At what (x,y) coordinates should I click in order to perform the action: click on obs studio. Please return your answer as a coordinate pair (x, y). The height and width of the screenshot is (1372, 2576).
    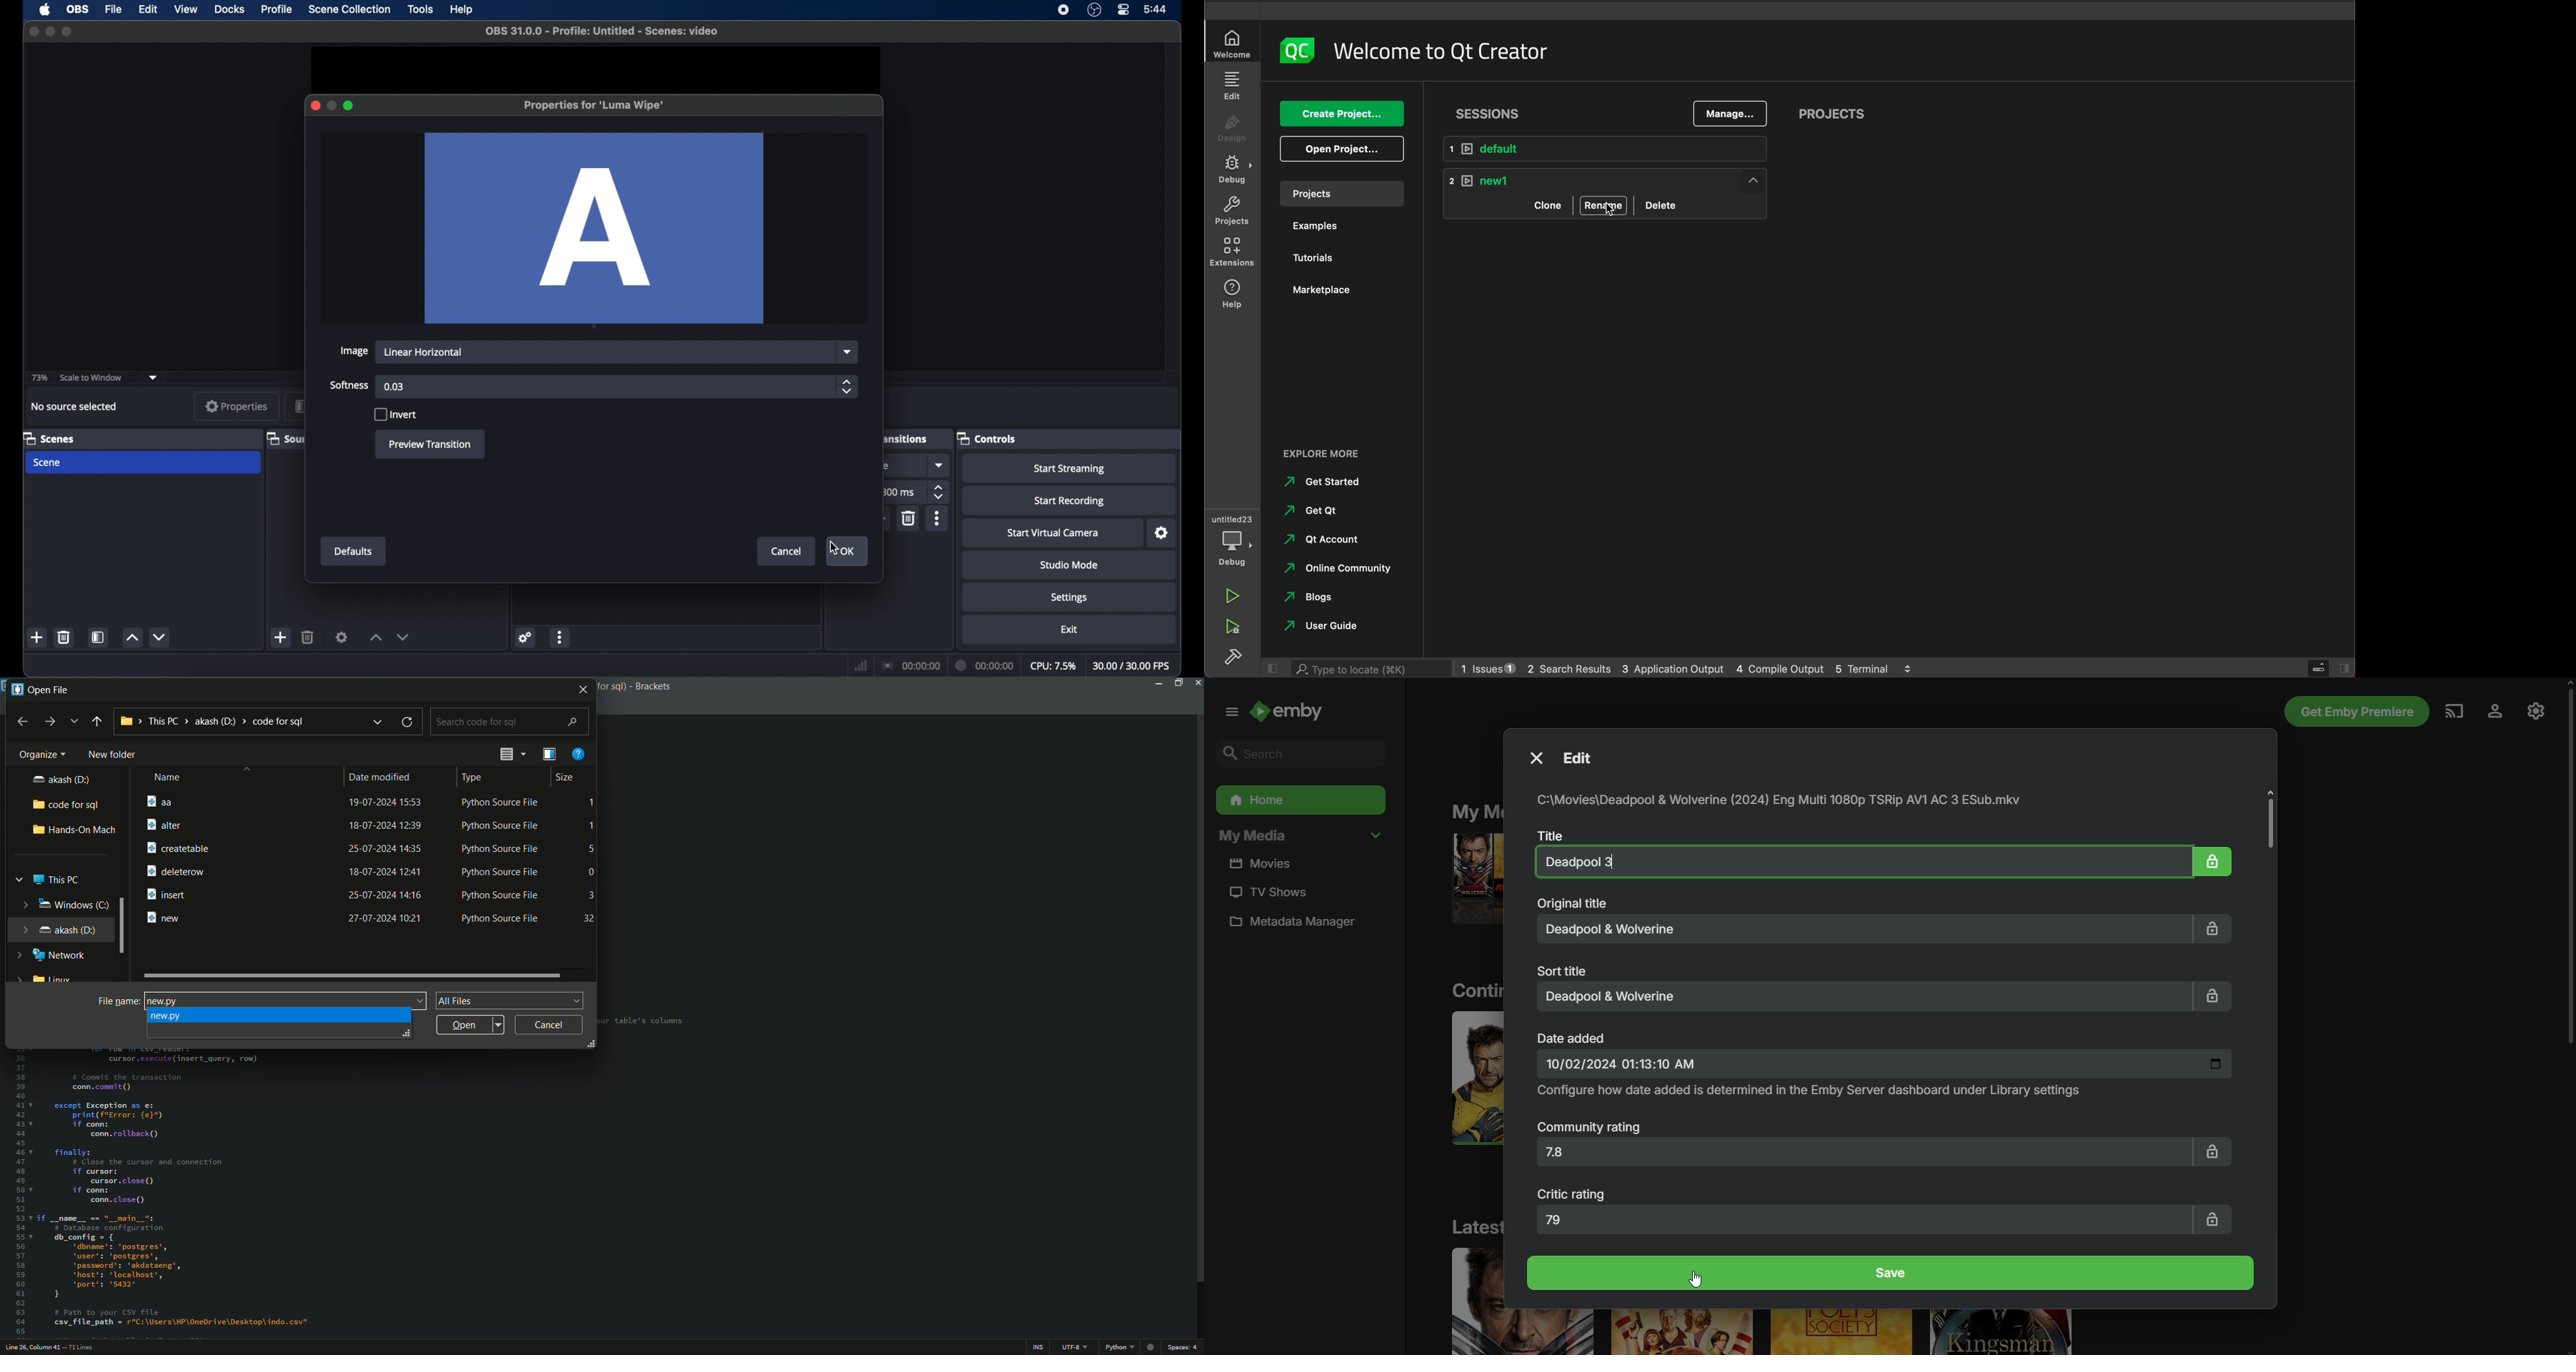
    Looking at the image, I should click on (1095, 10).